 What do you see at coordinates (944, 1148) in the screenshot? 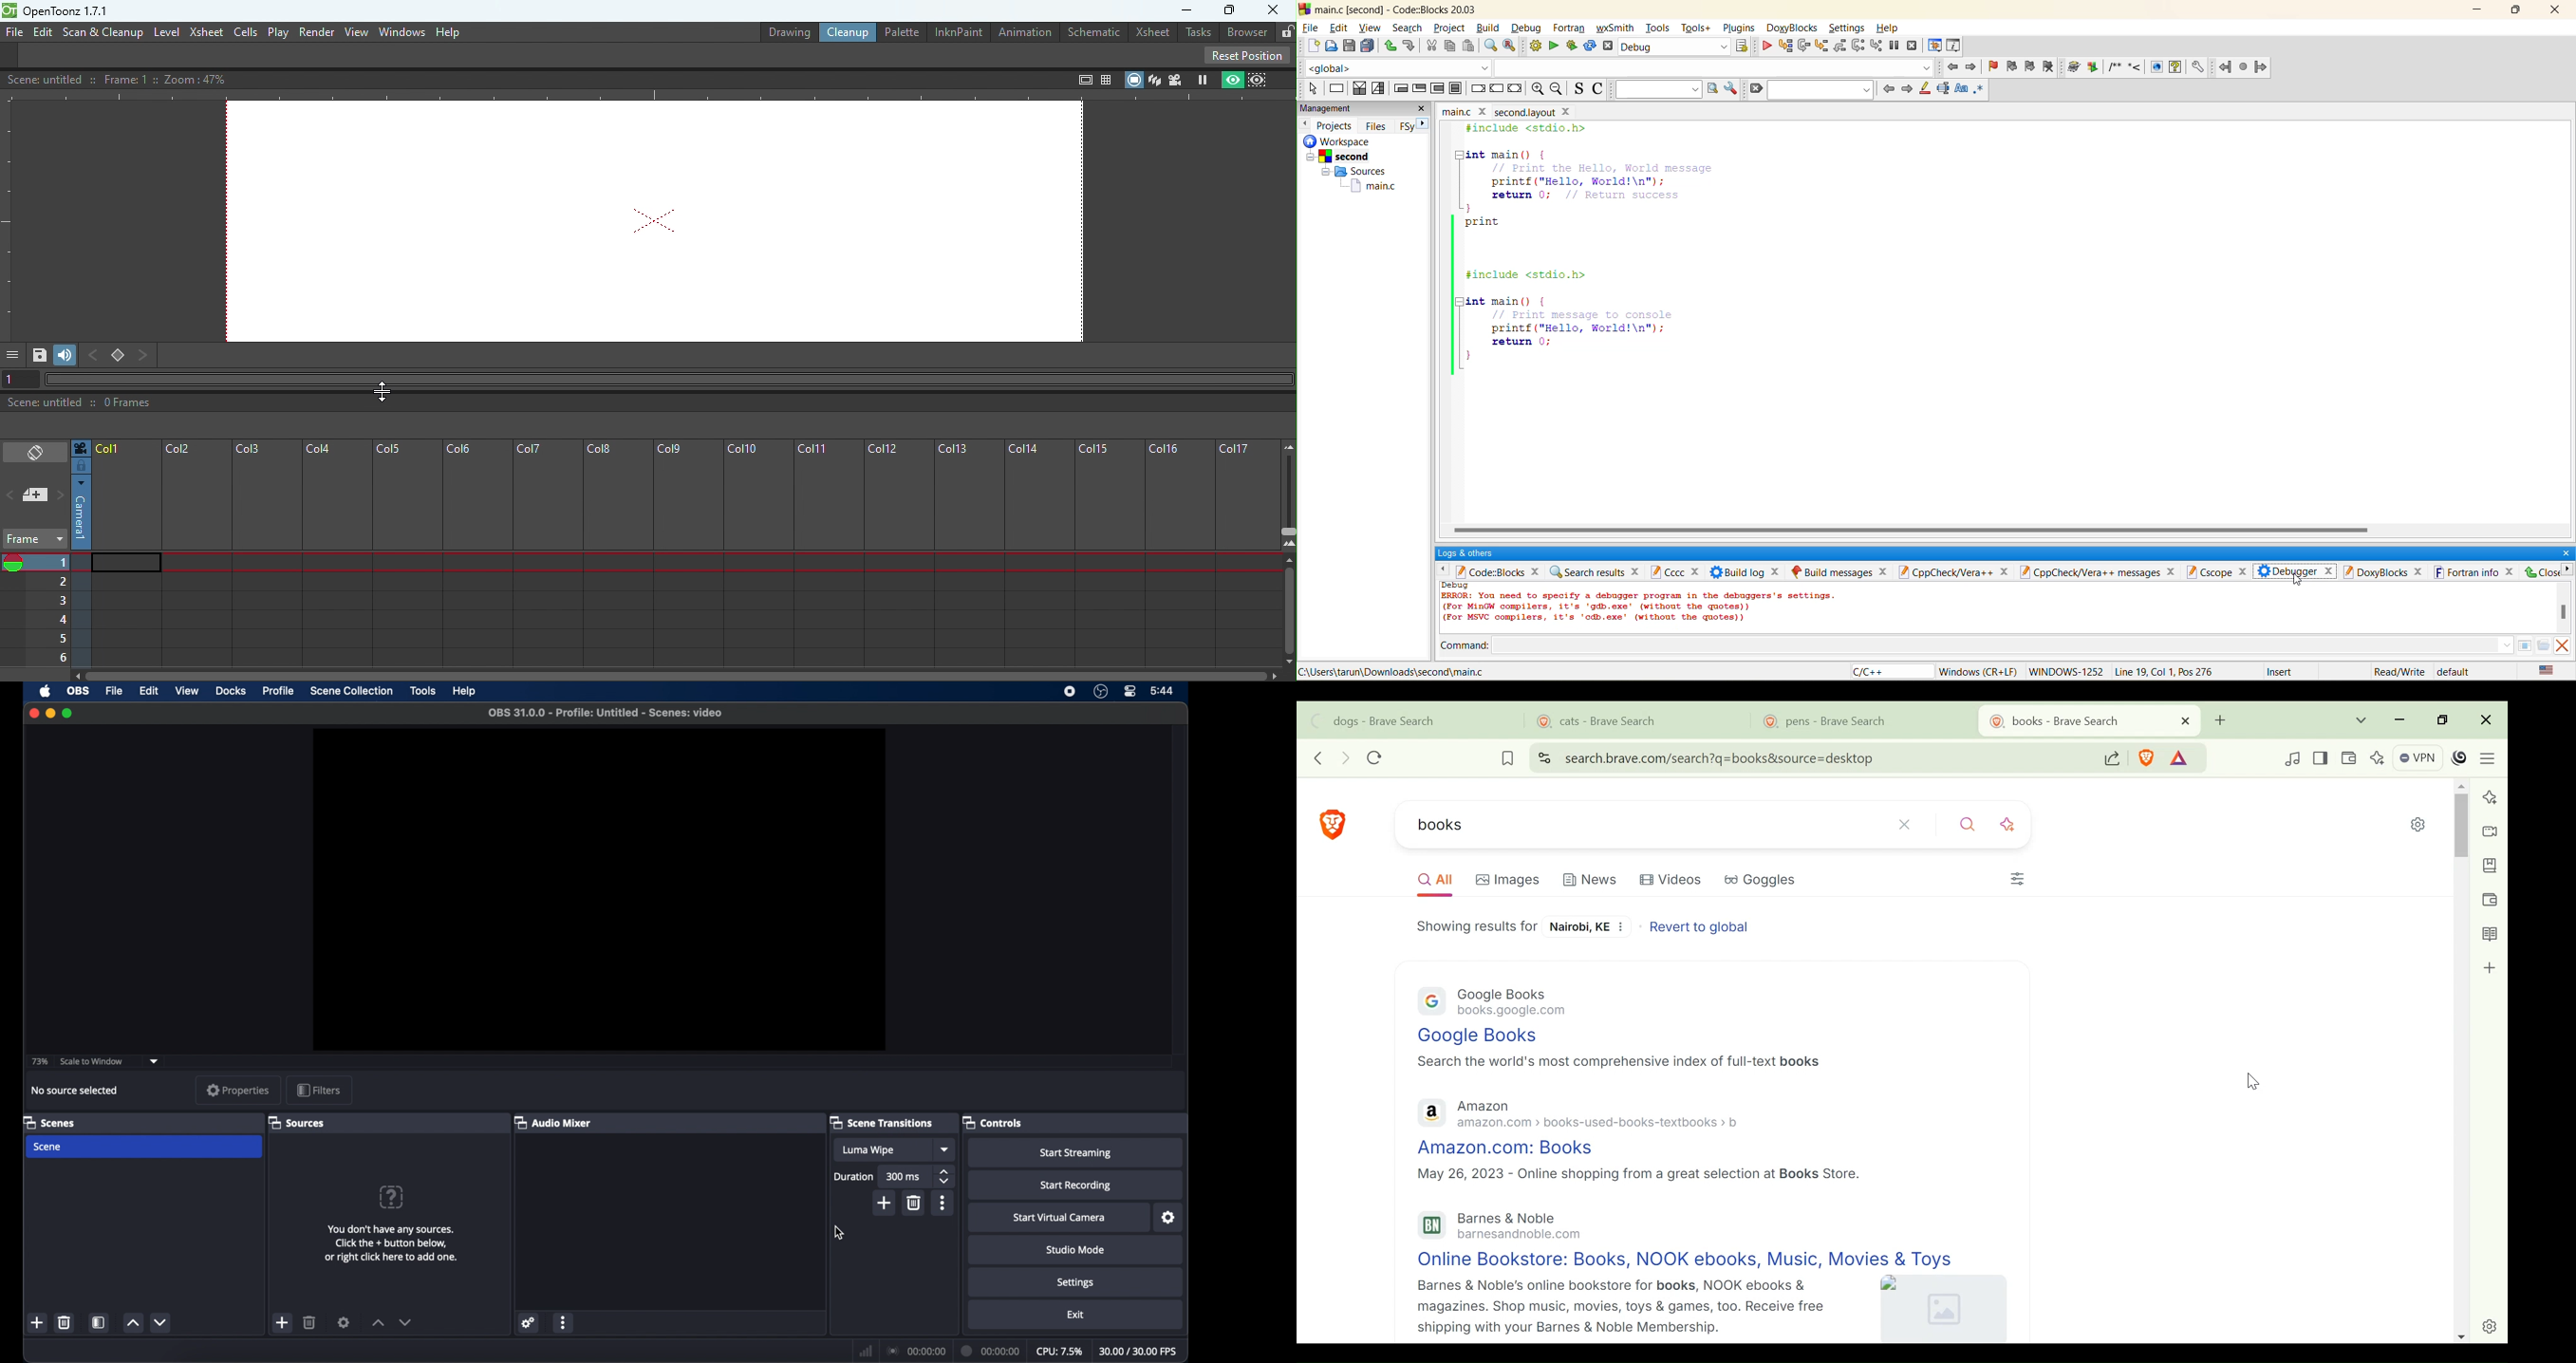
I see `dropdown` at bounding box center [944, 1148].